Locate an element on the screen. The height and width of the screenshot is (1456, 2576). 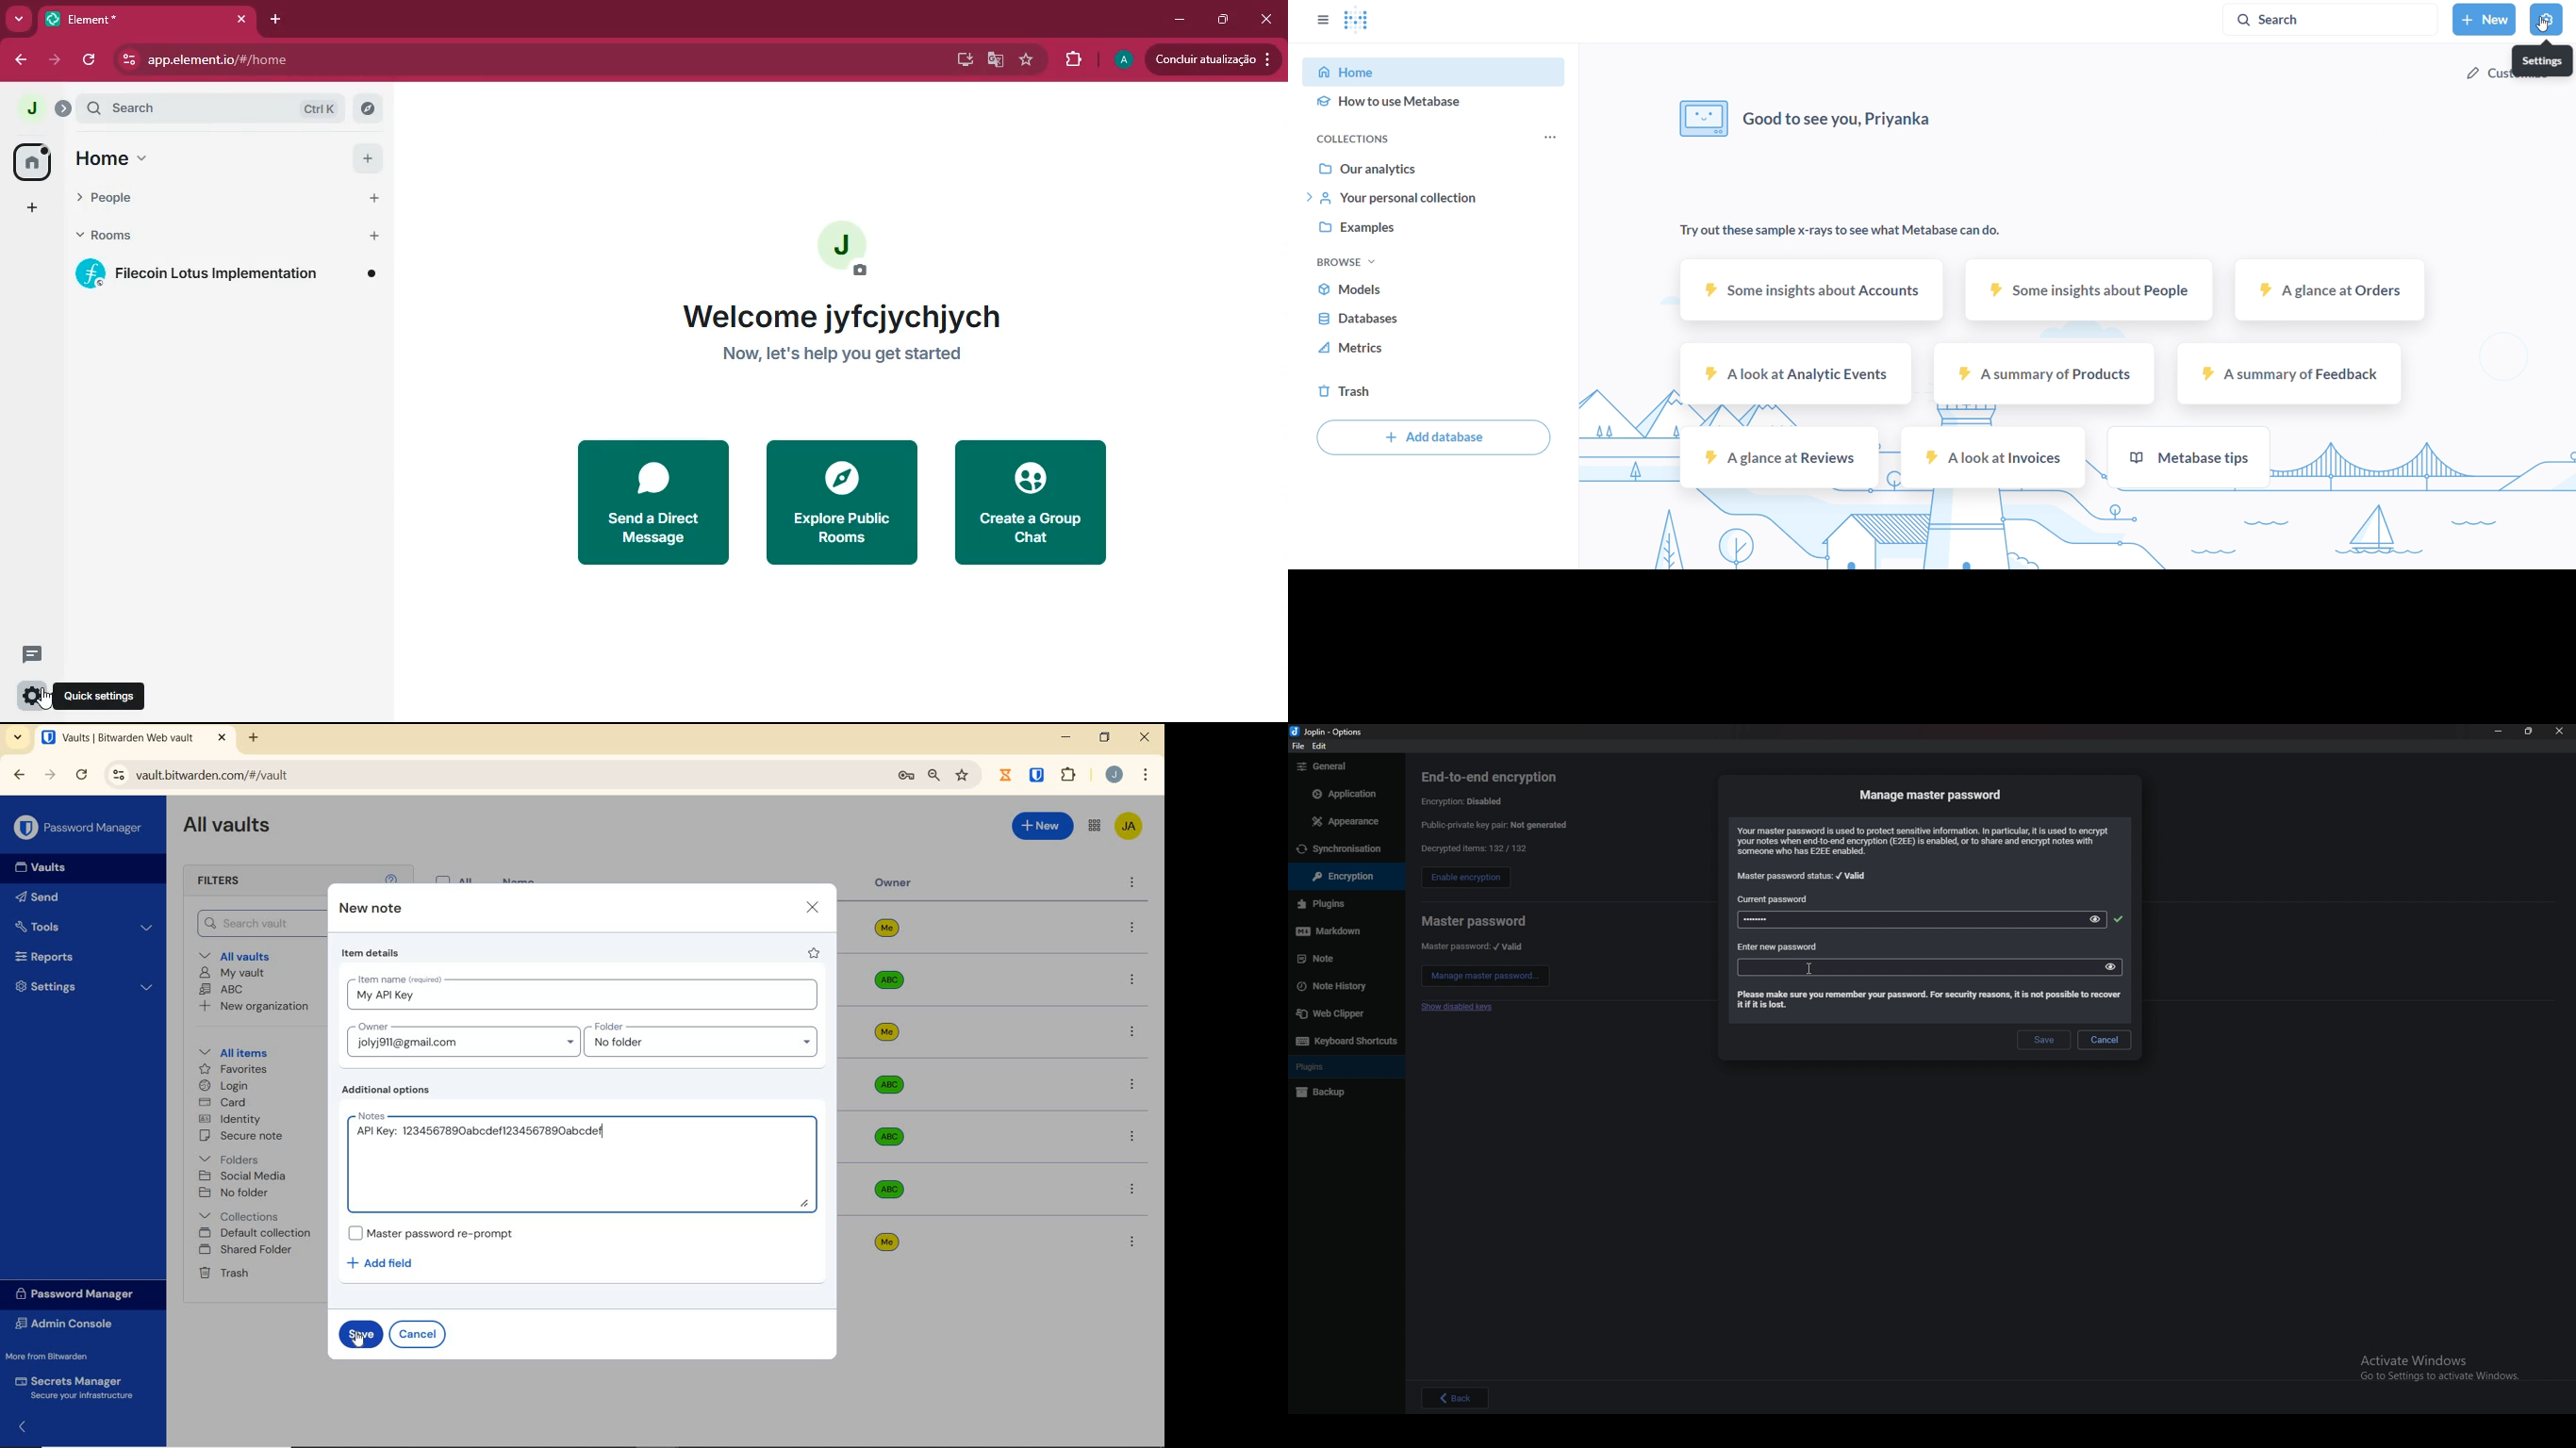
sync is located at coordinates (1345, 849).